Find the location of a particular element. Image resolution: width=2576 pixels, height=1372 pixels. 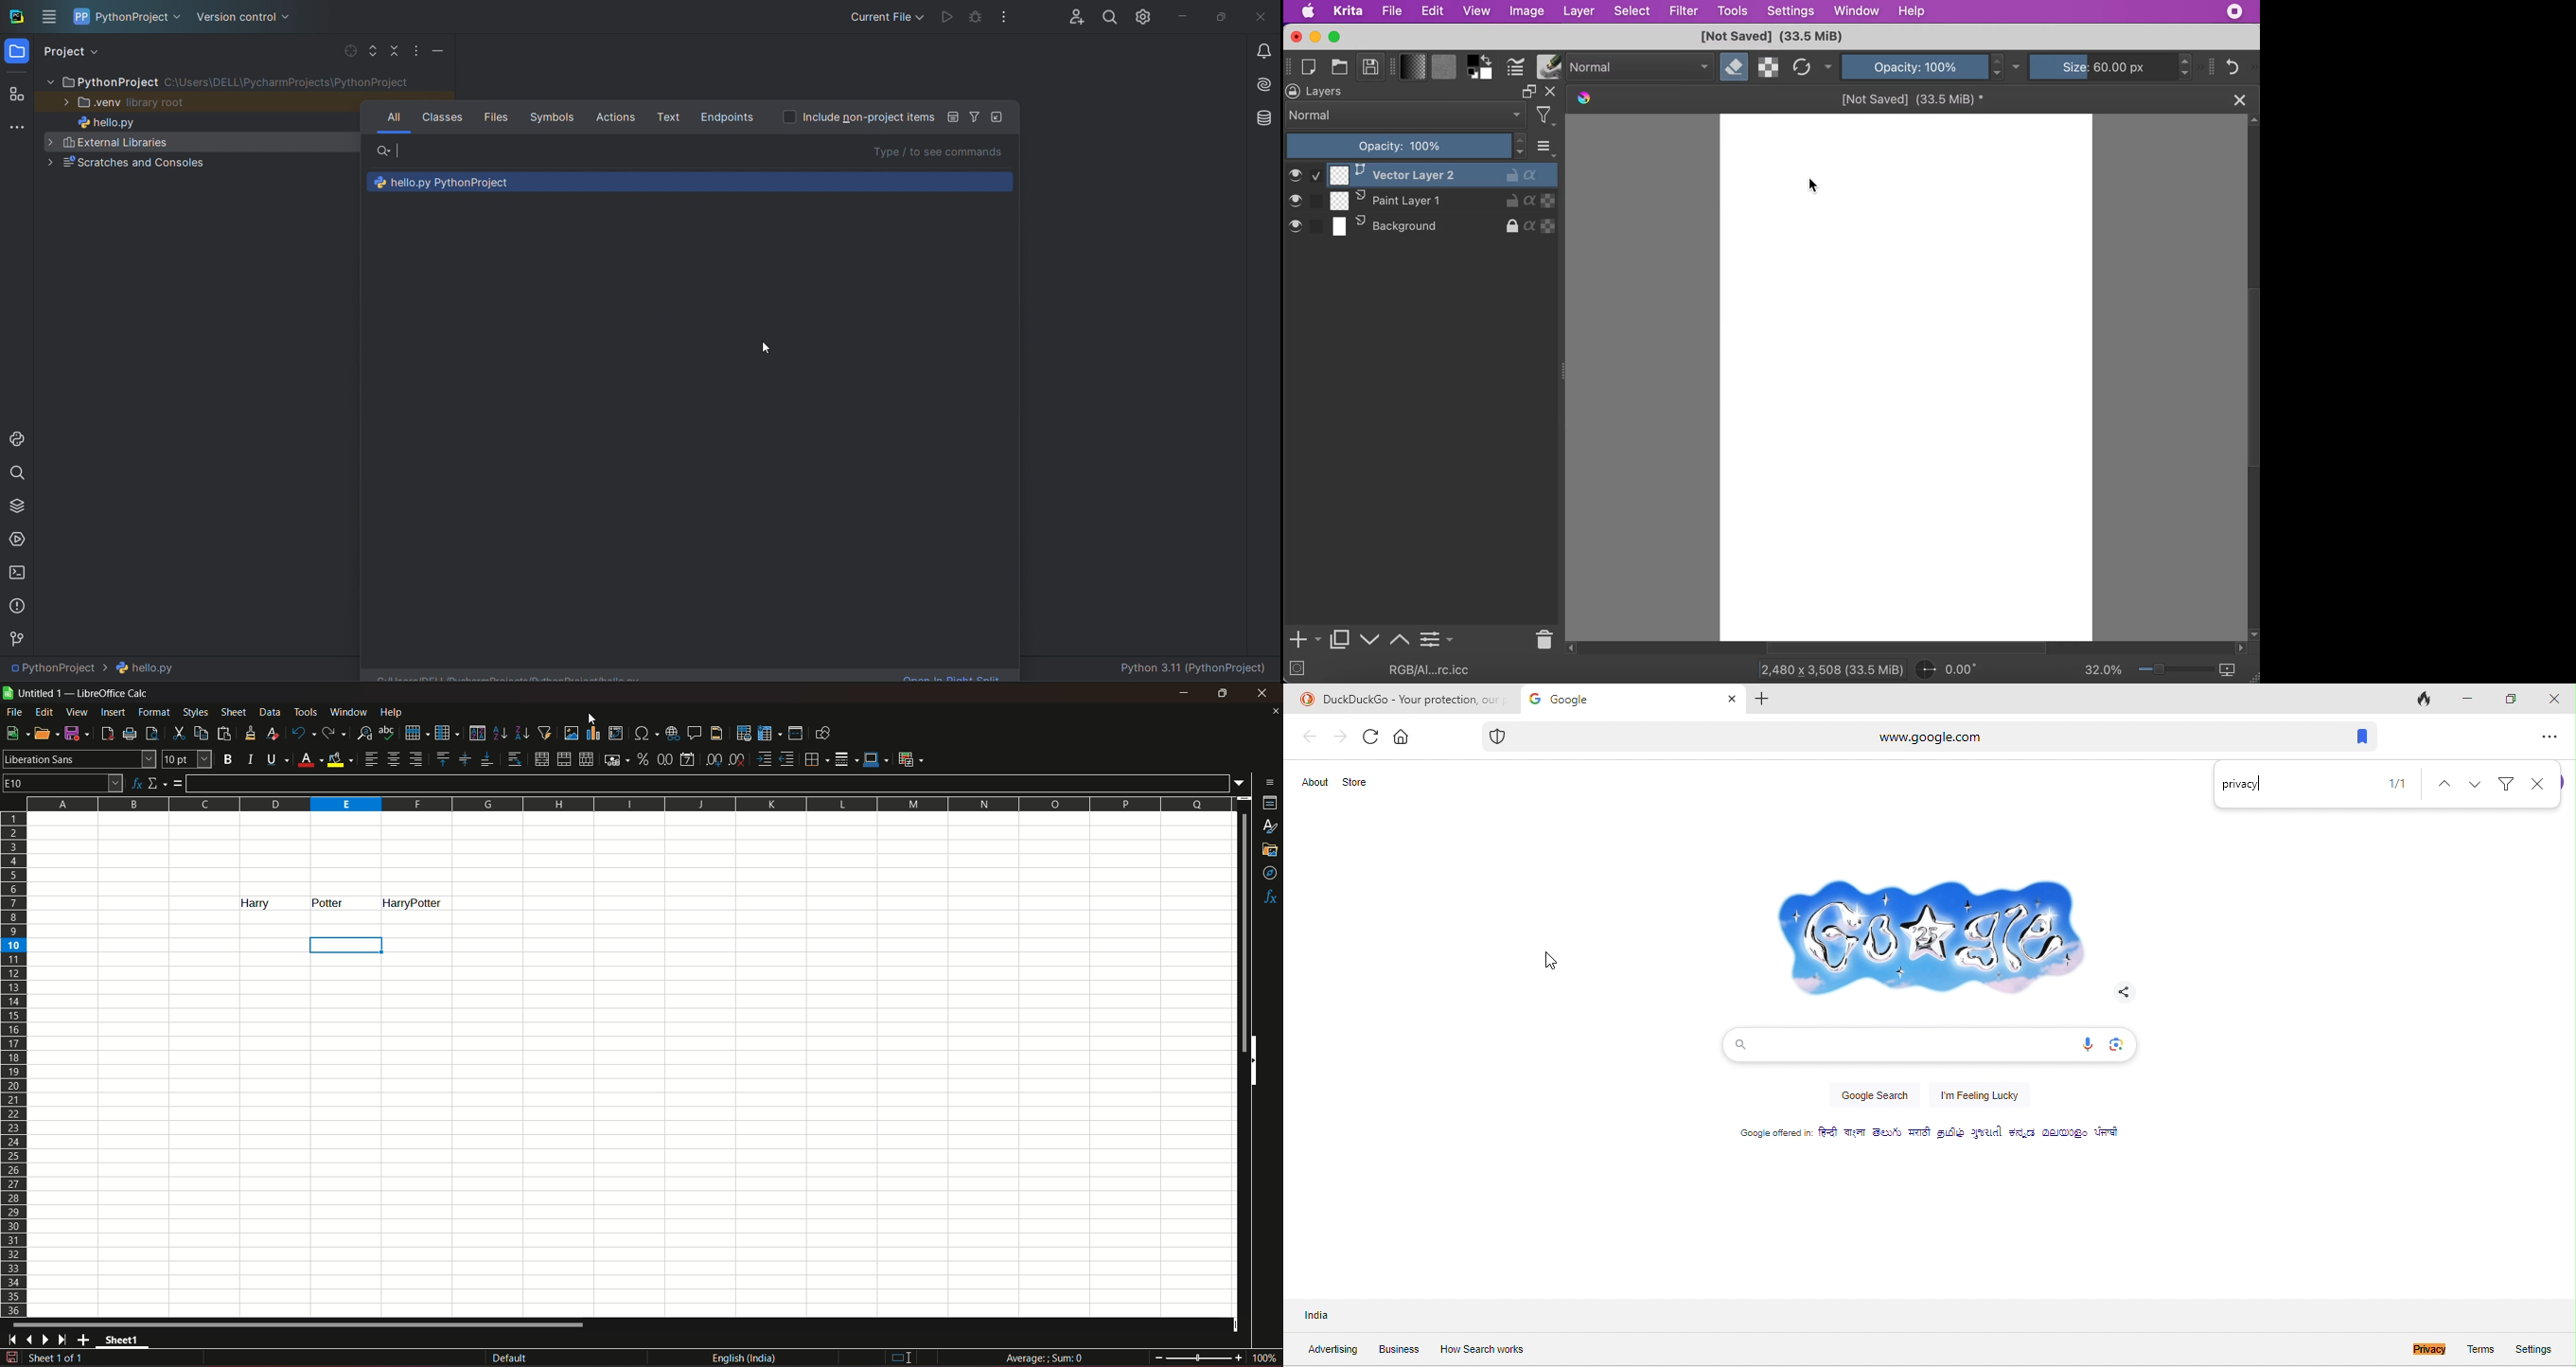

External libraries is located at coordinates (198, 142).